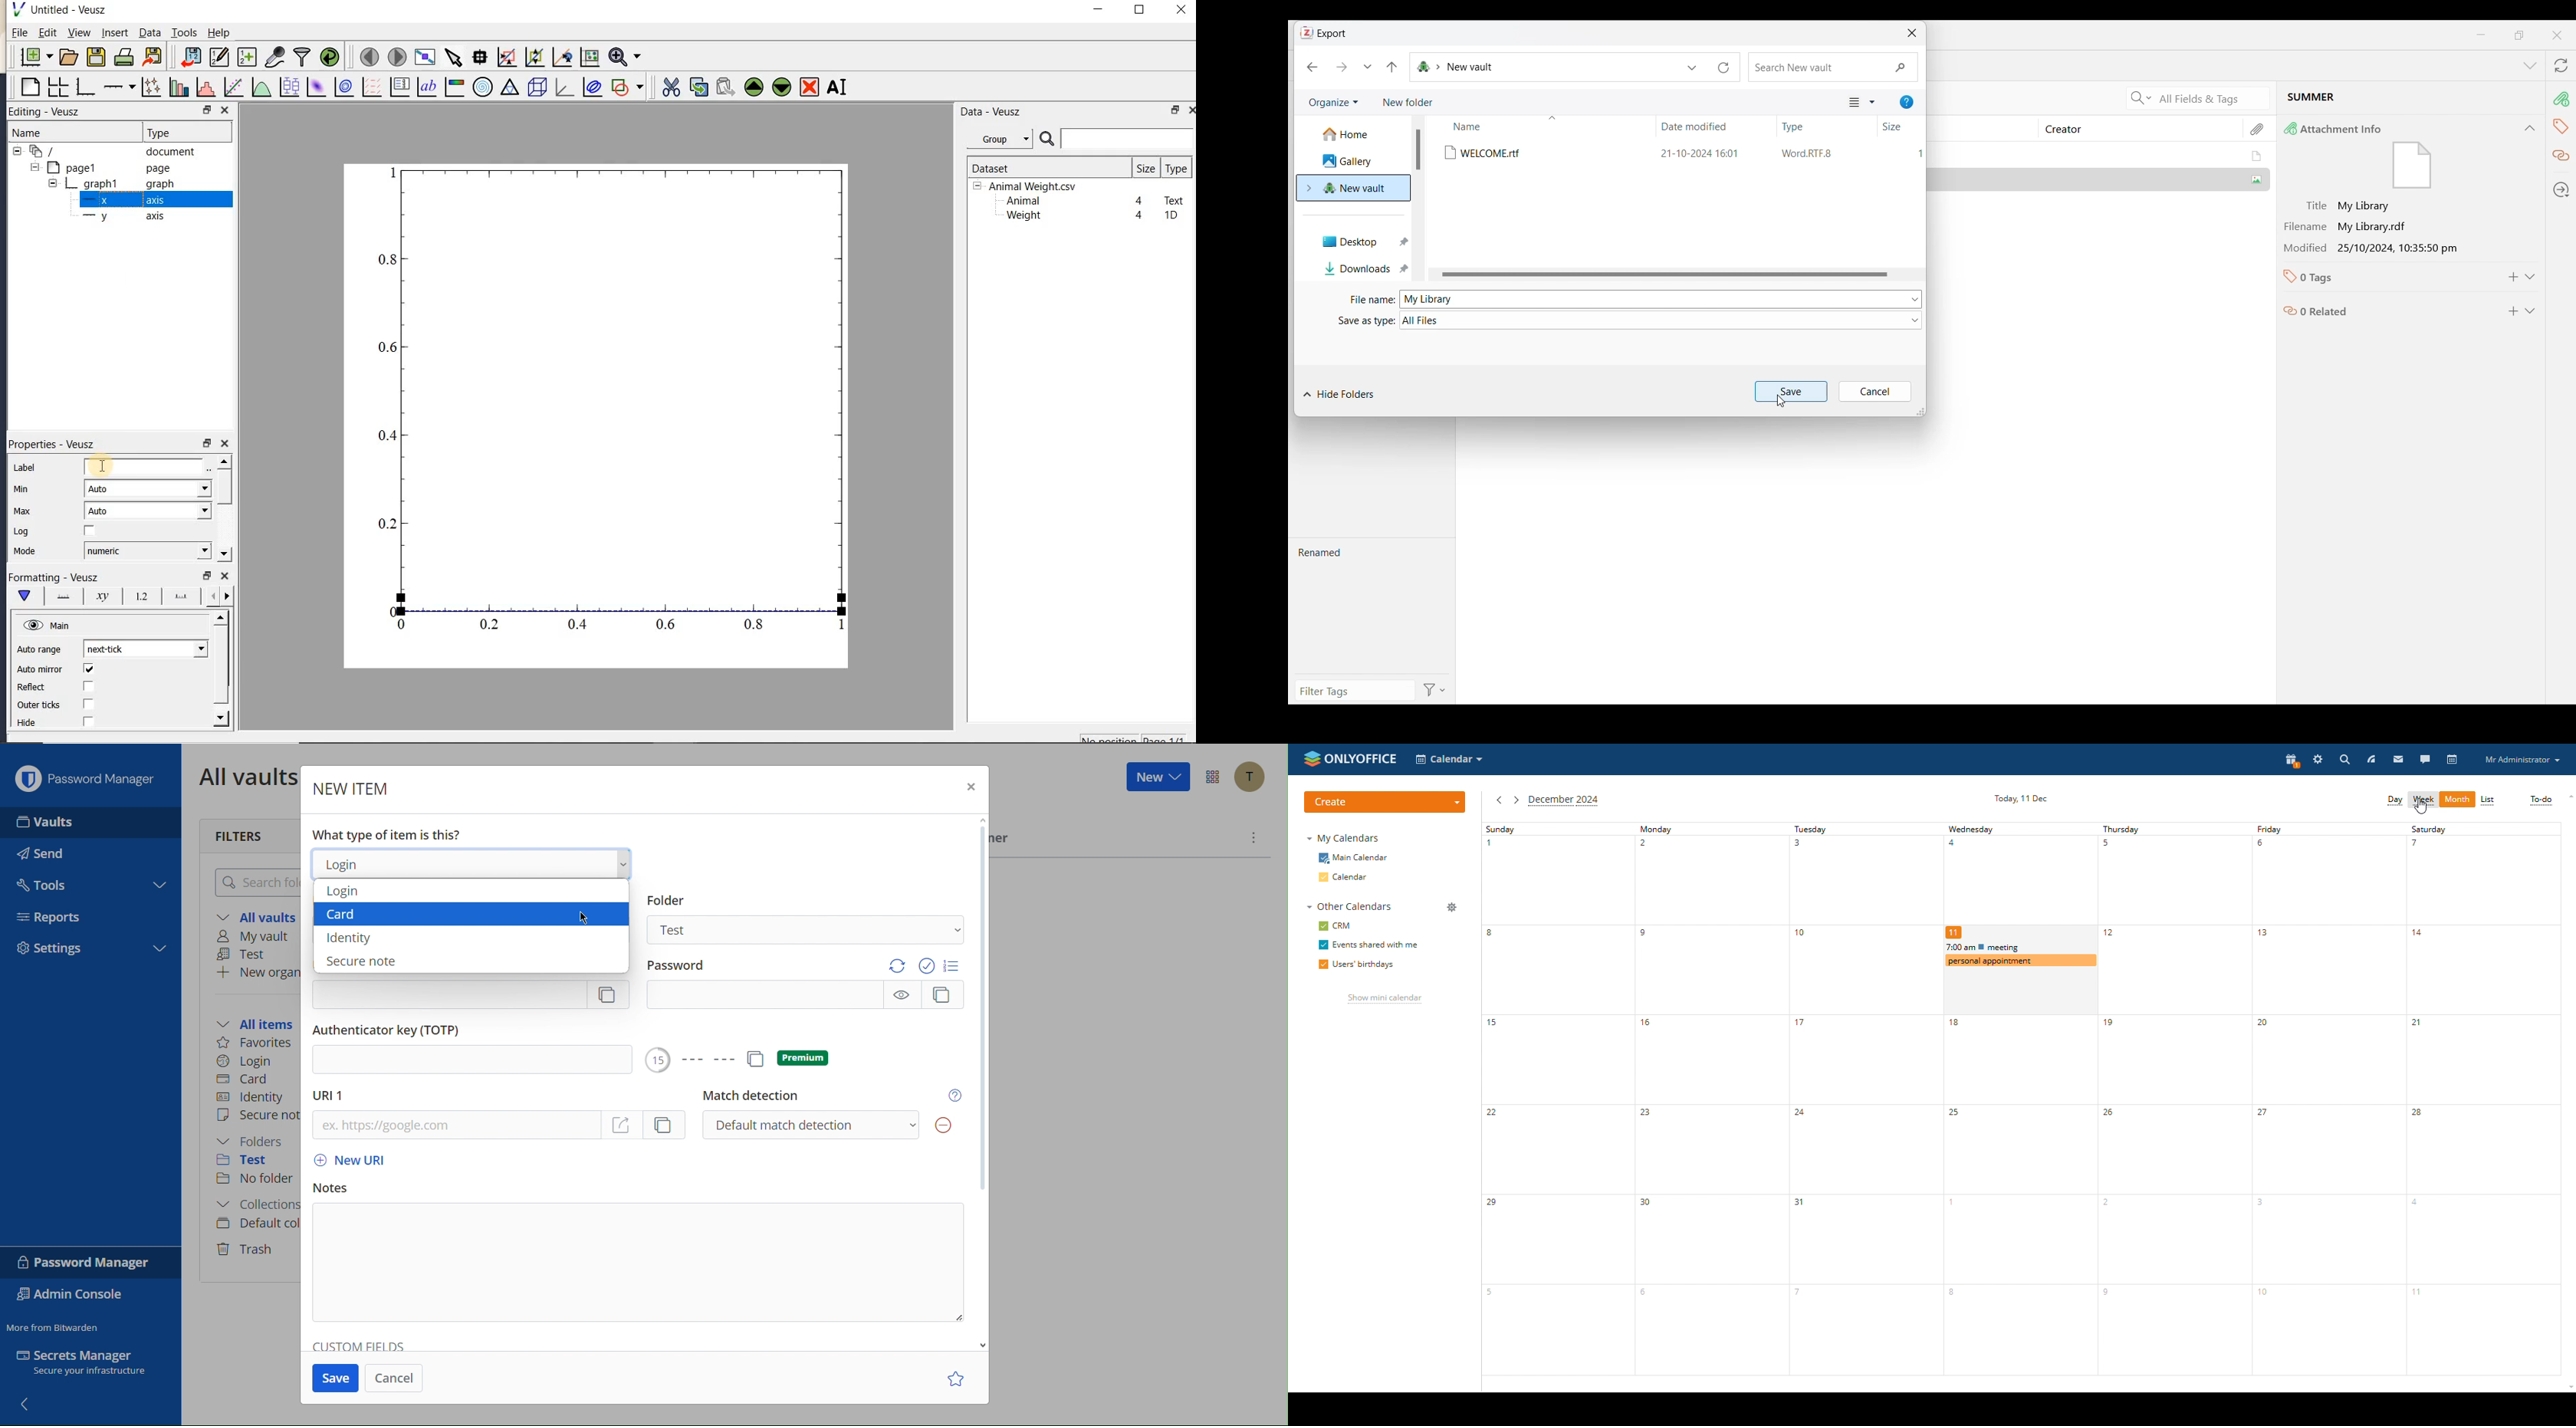 Image resolution: width=2576 pixels, height=1428 pixels. What do you see at coordinates (1117, 139) in the screenshot?
I see `search datasets` at bounding box center [1117, 139].